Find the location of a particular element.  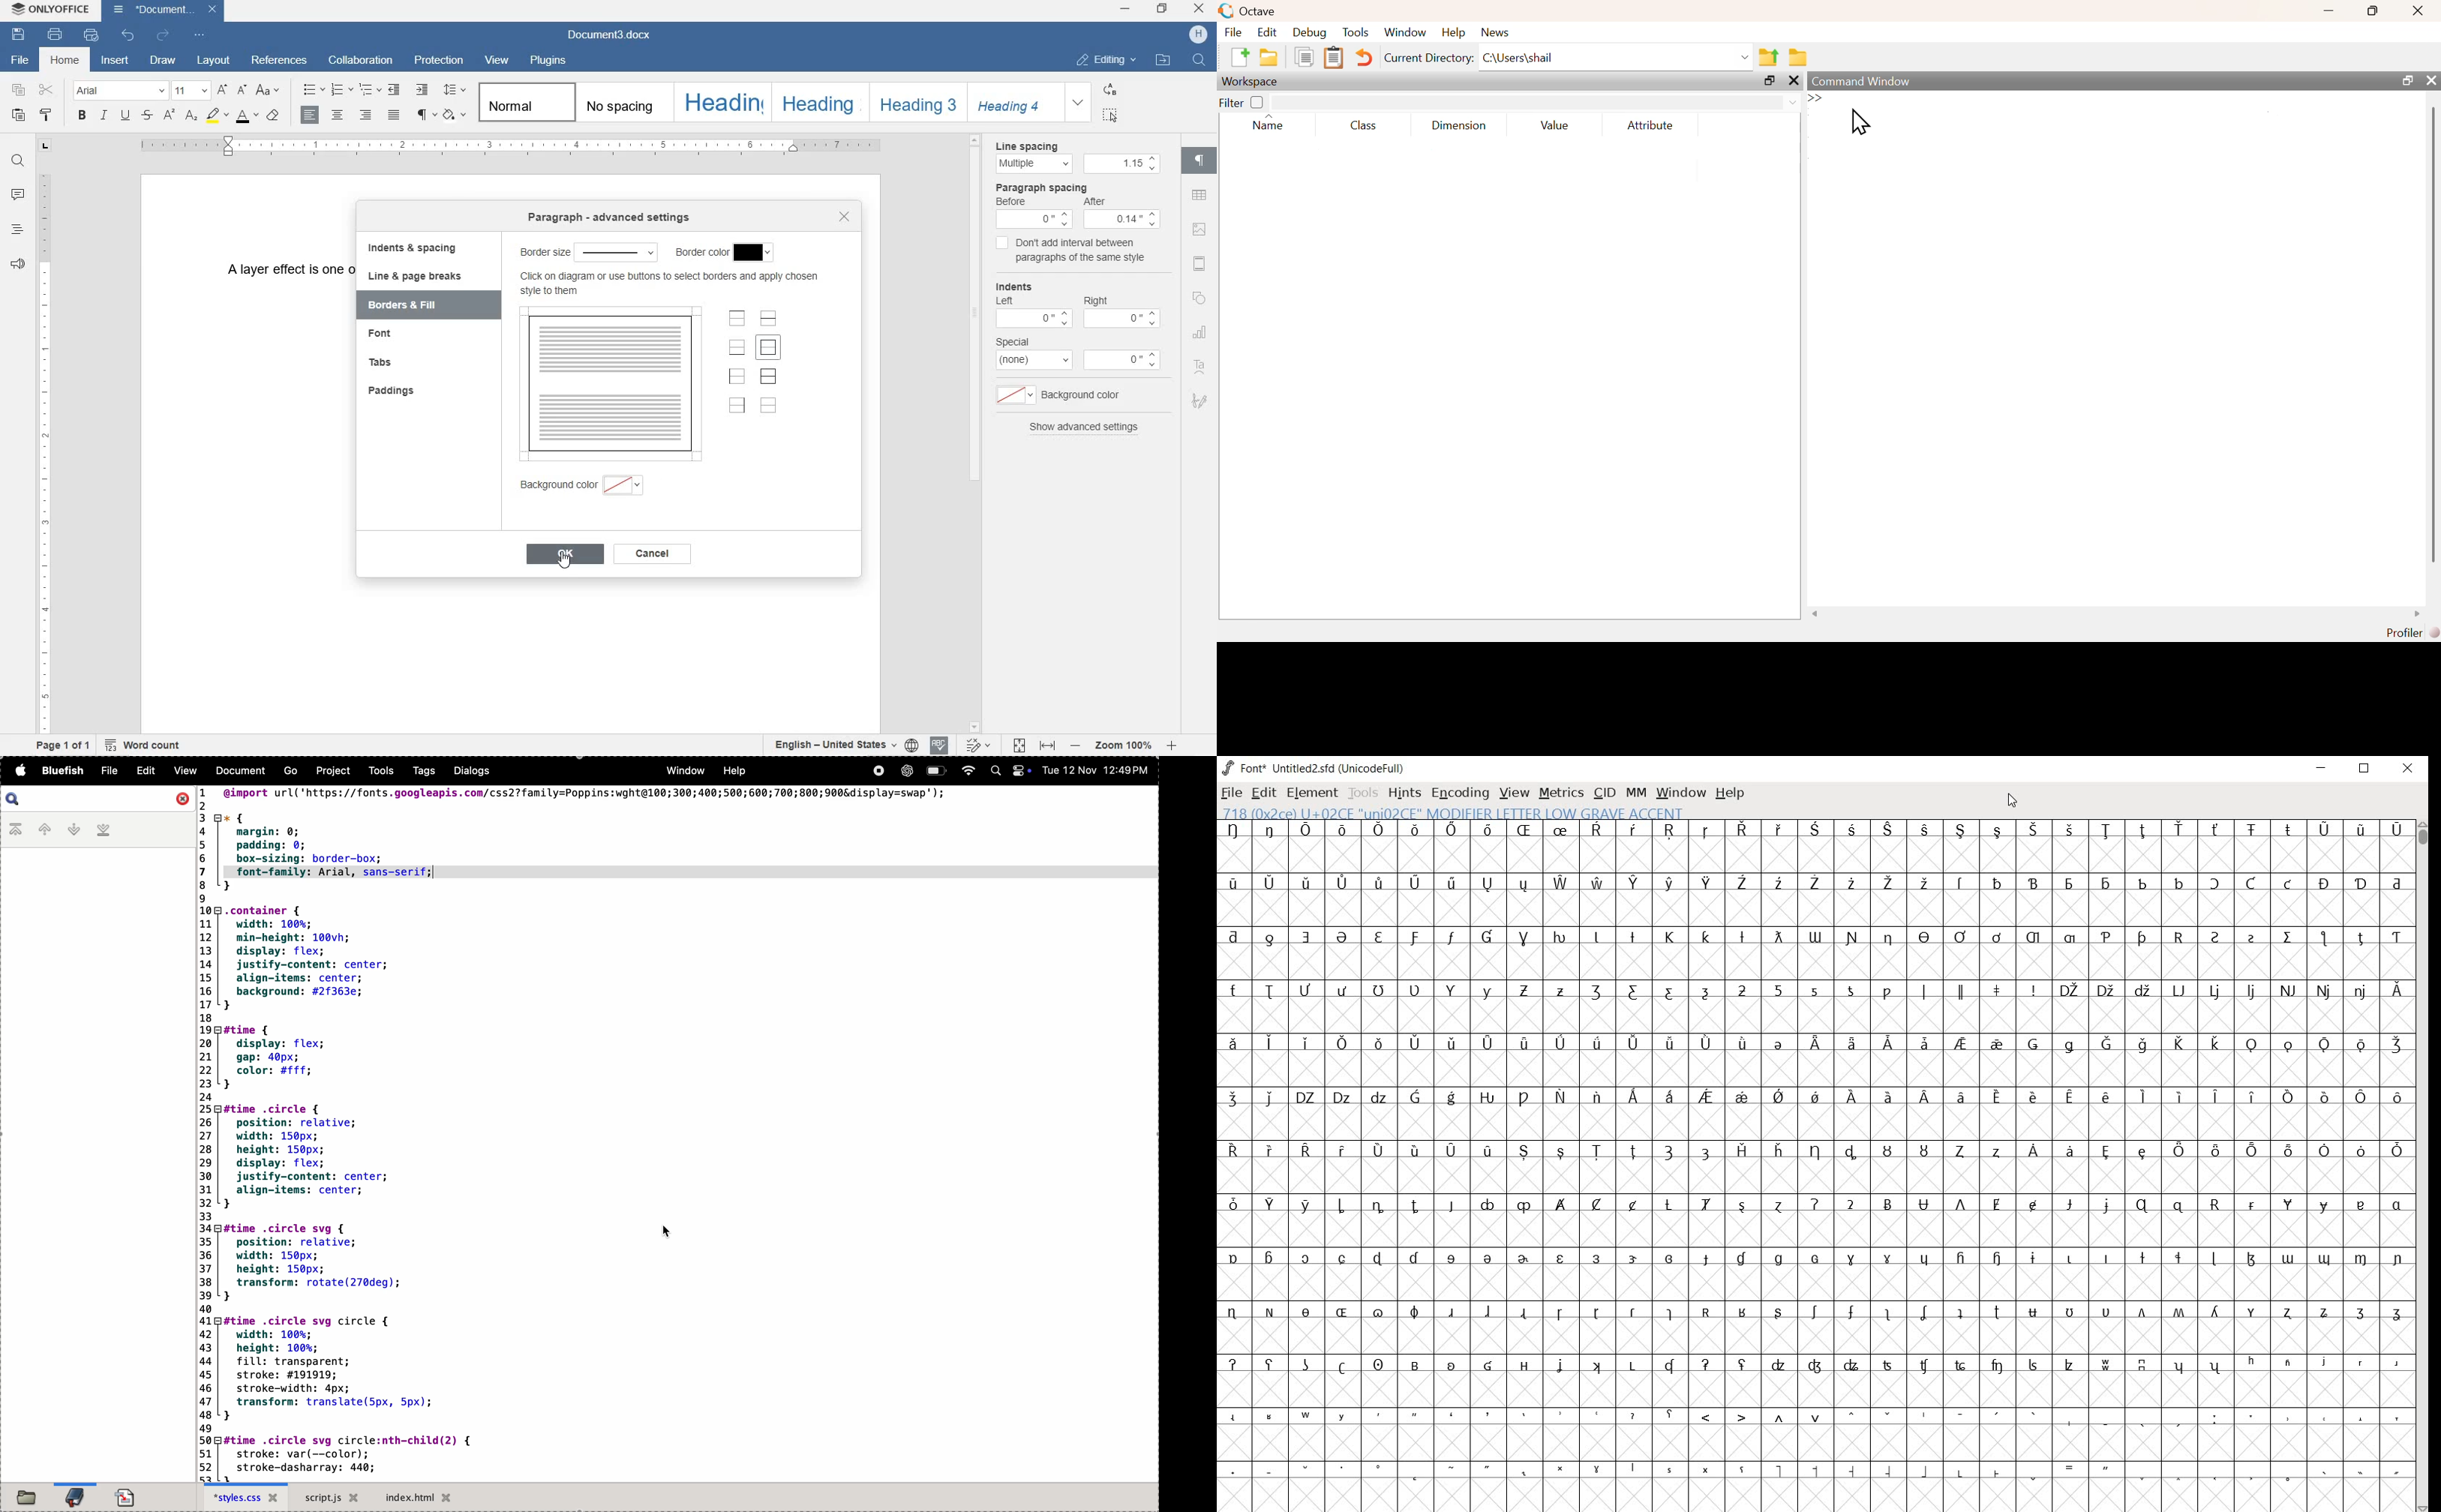

Edit is located at coordinates (1266, 32).